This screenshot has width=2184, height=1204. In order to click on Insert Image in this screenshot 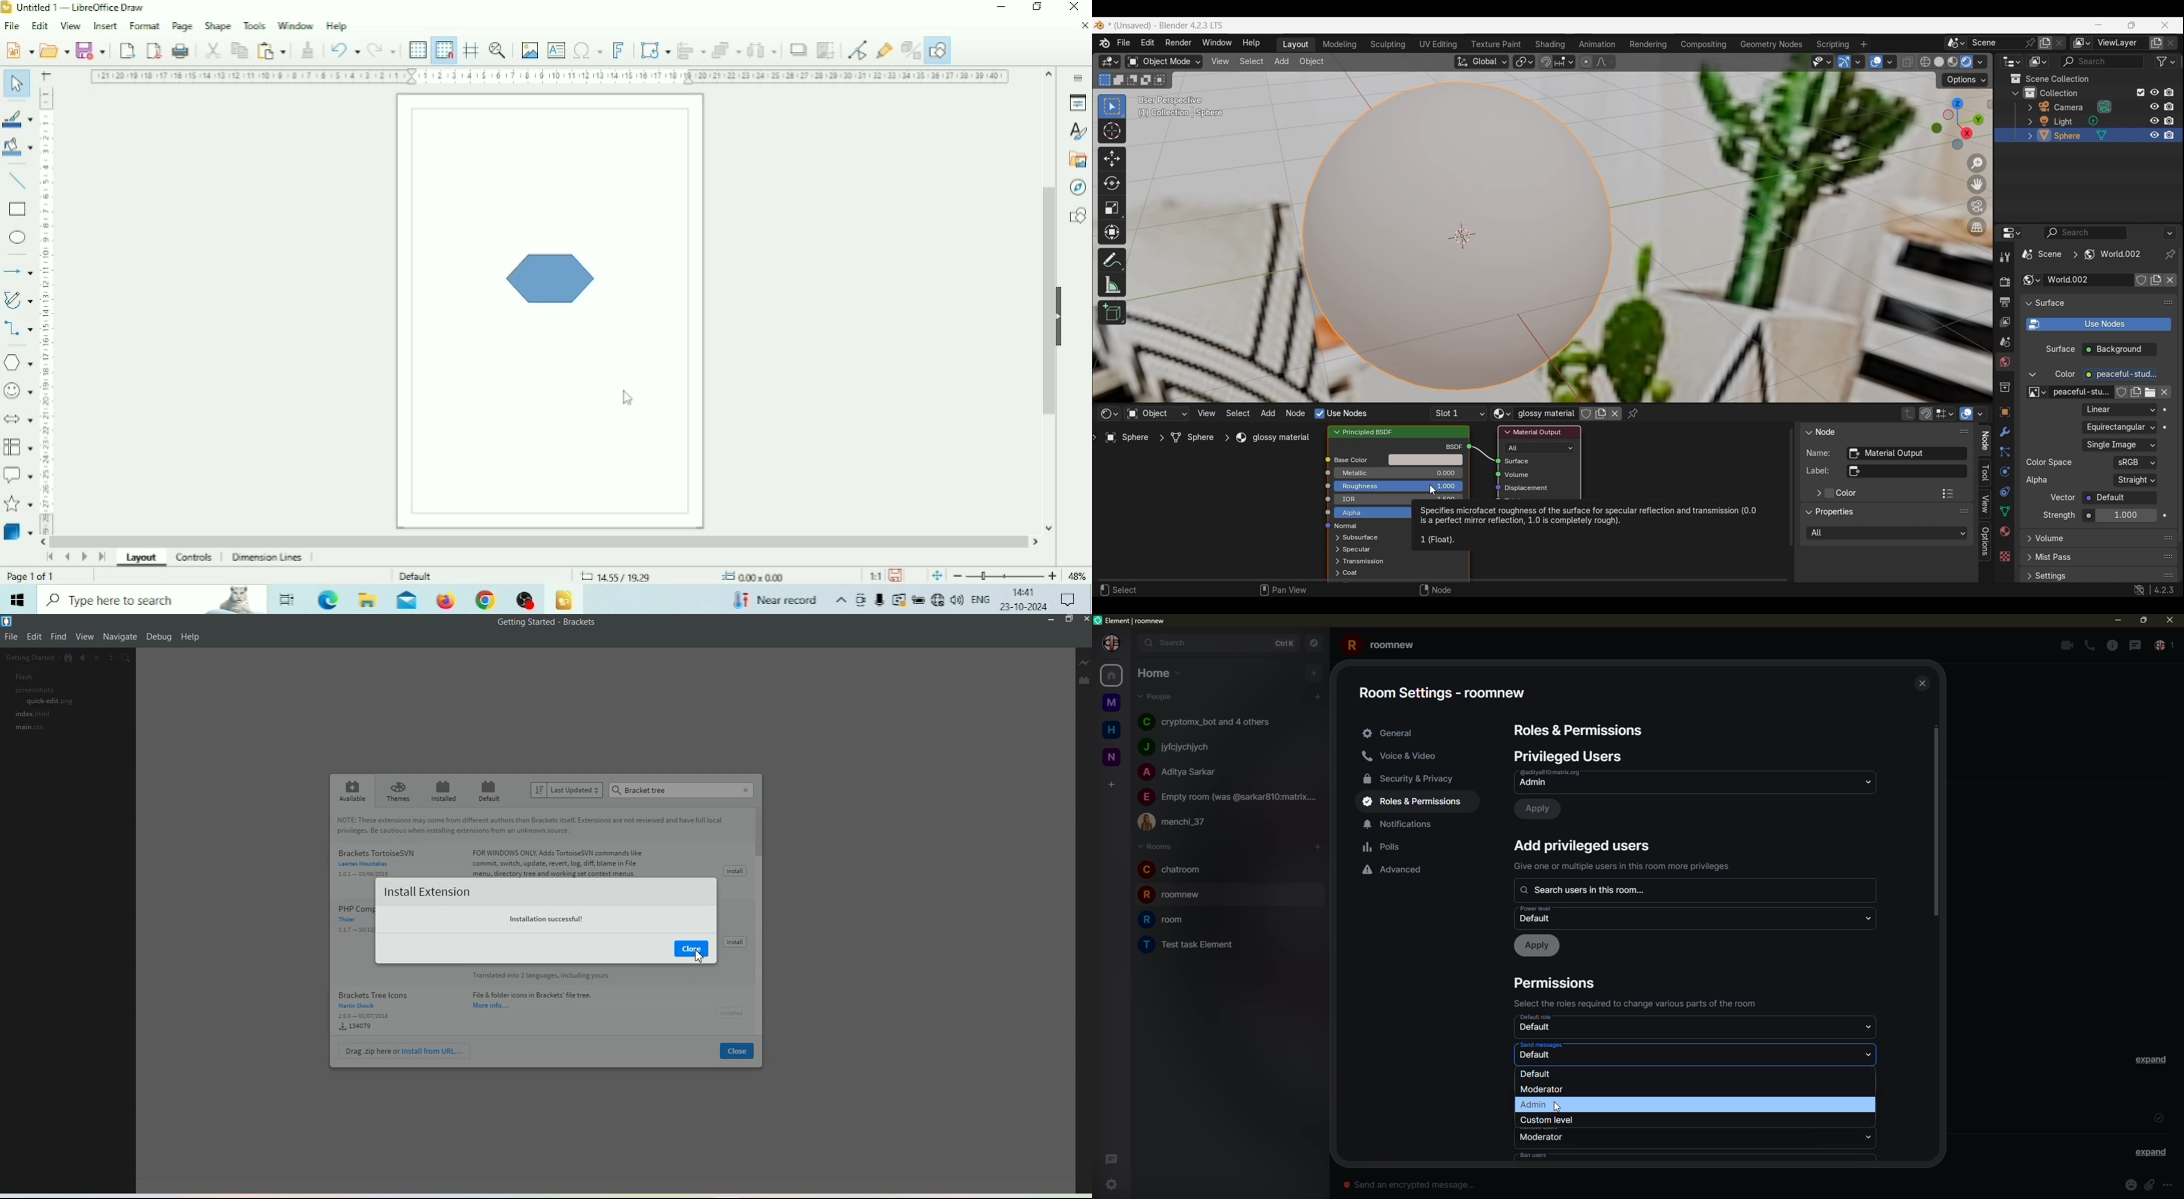, I will do `click(530, 50)`.